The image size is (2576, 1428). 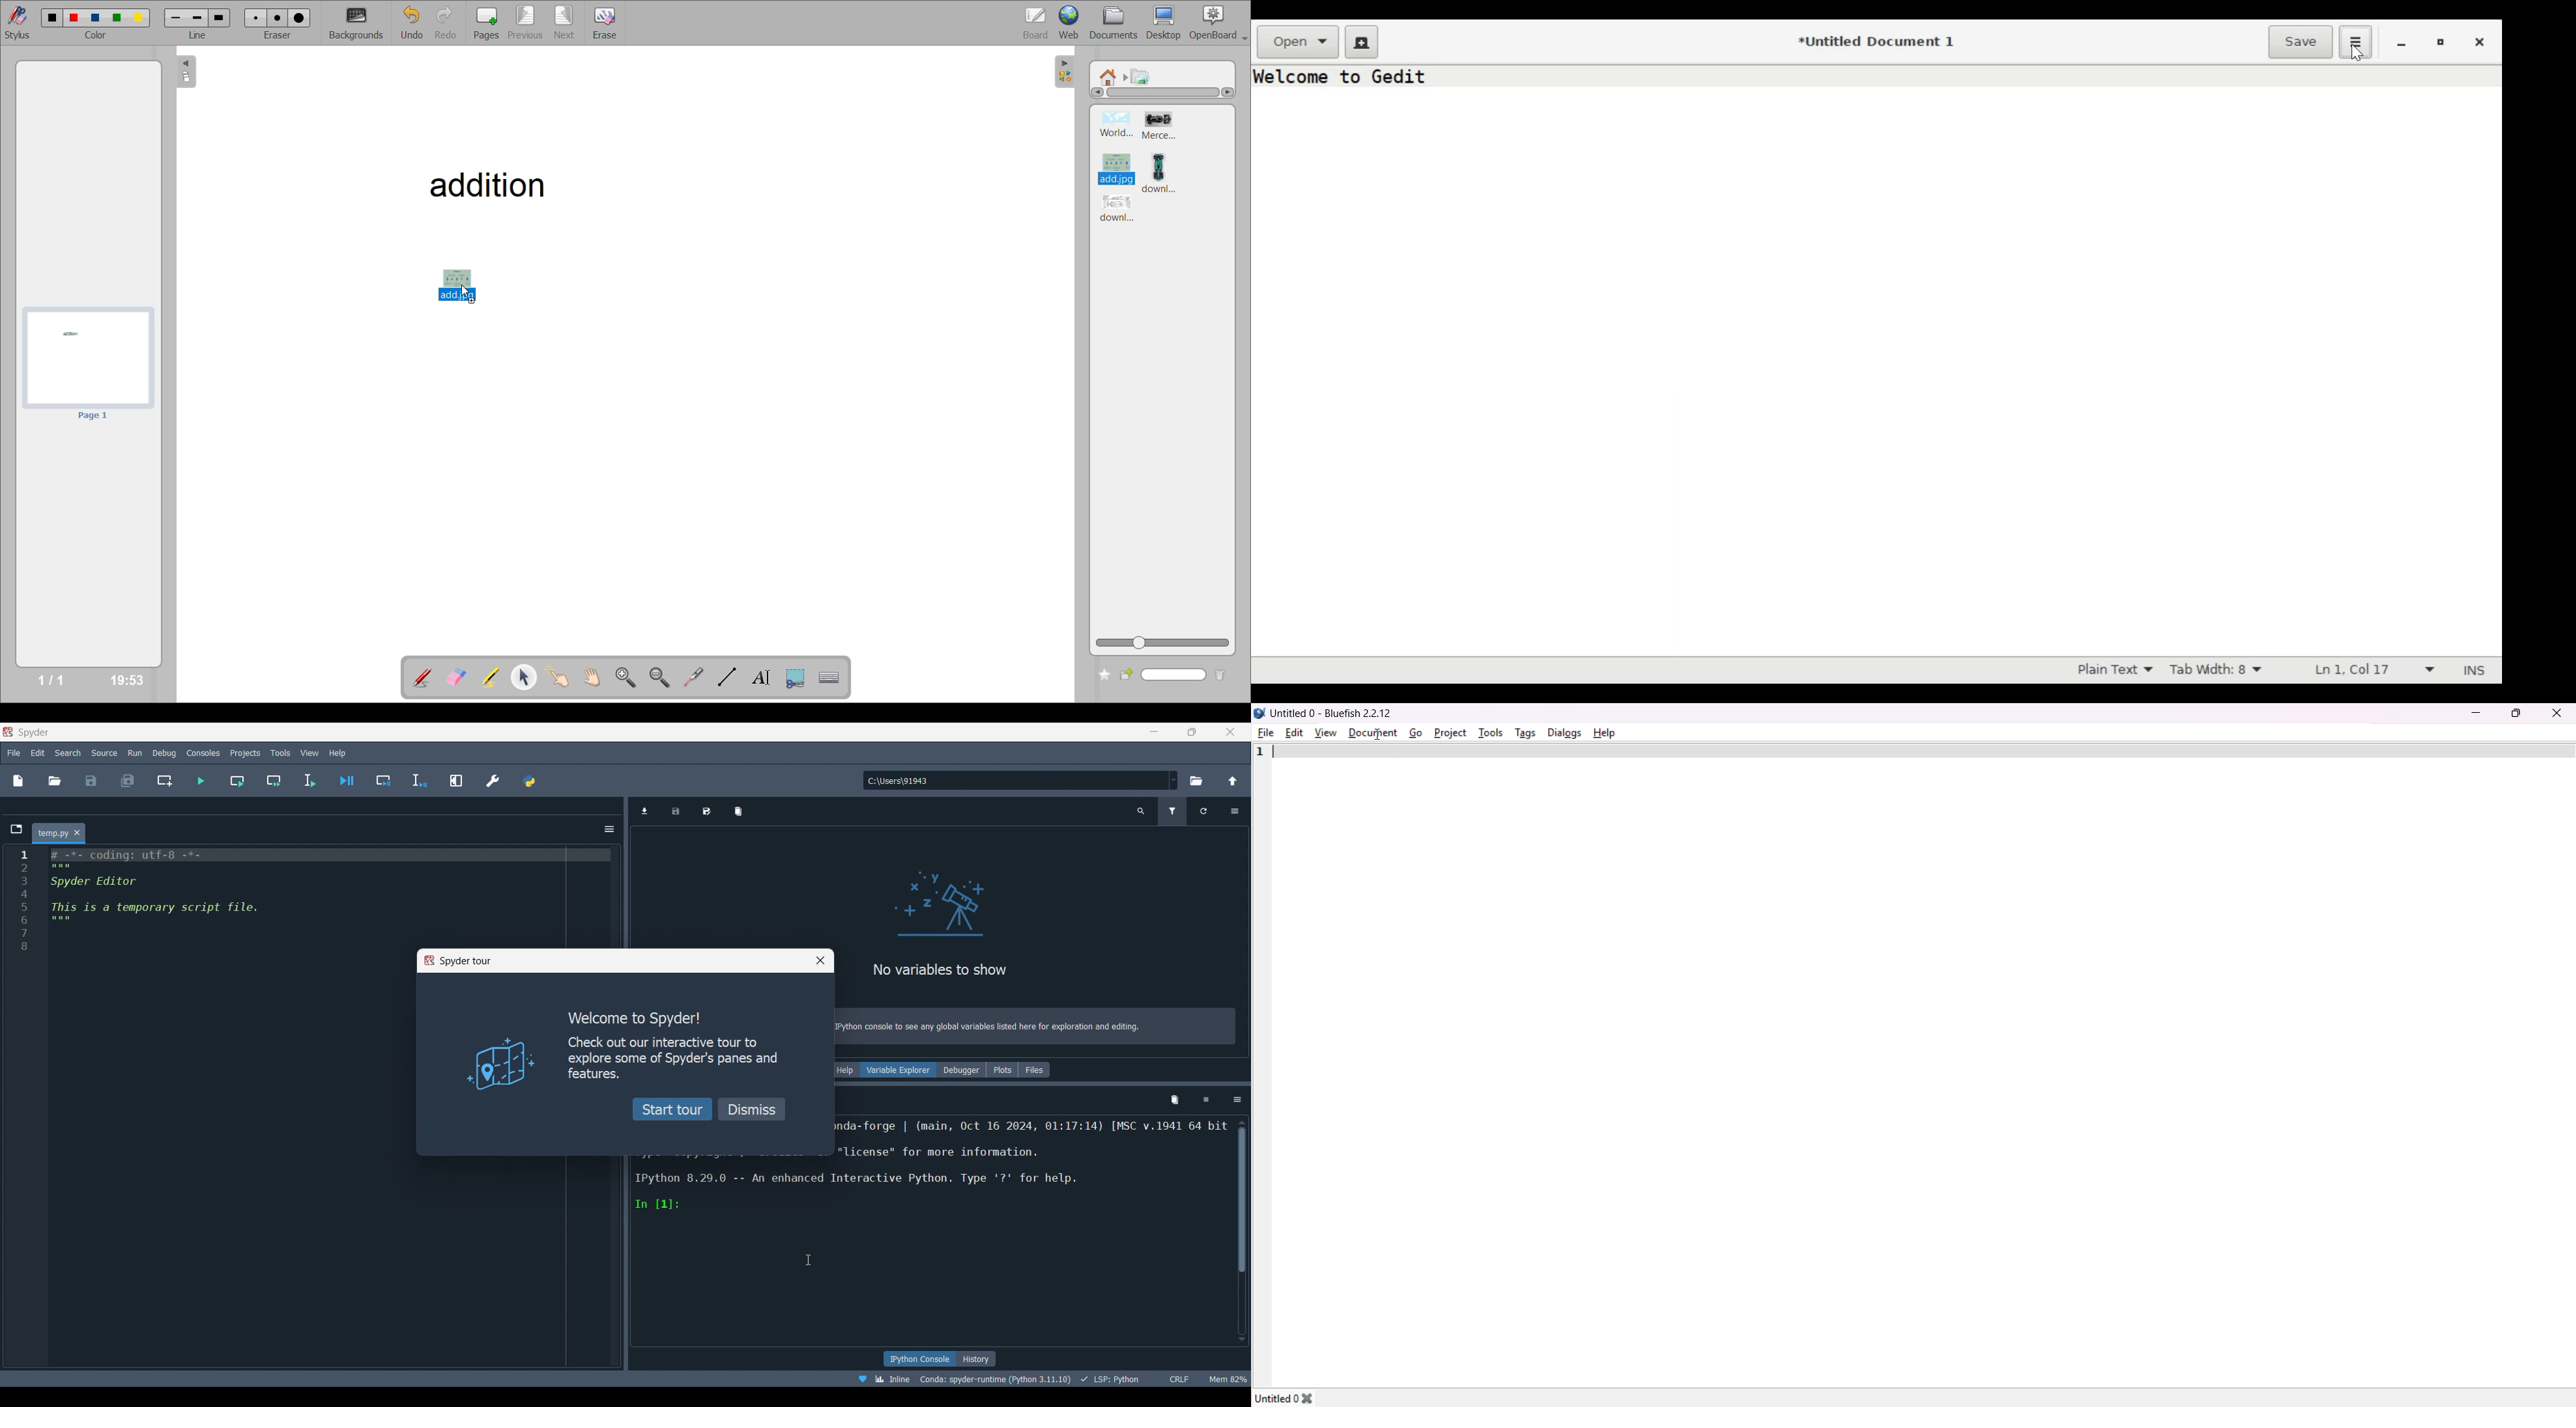 What do you see at coordinates (1192, 732) in the screenshot?
I see `Show in smaller tab ` at bounding box center [1192, 732].